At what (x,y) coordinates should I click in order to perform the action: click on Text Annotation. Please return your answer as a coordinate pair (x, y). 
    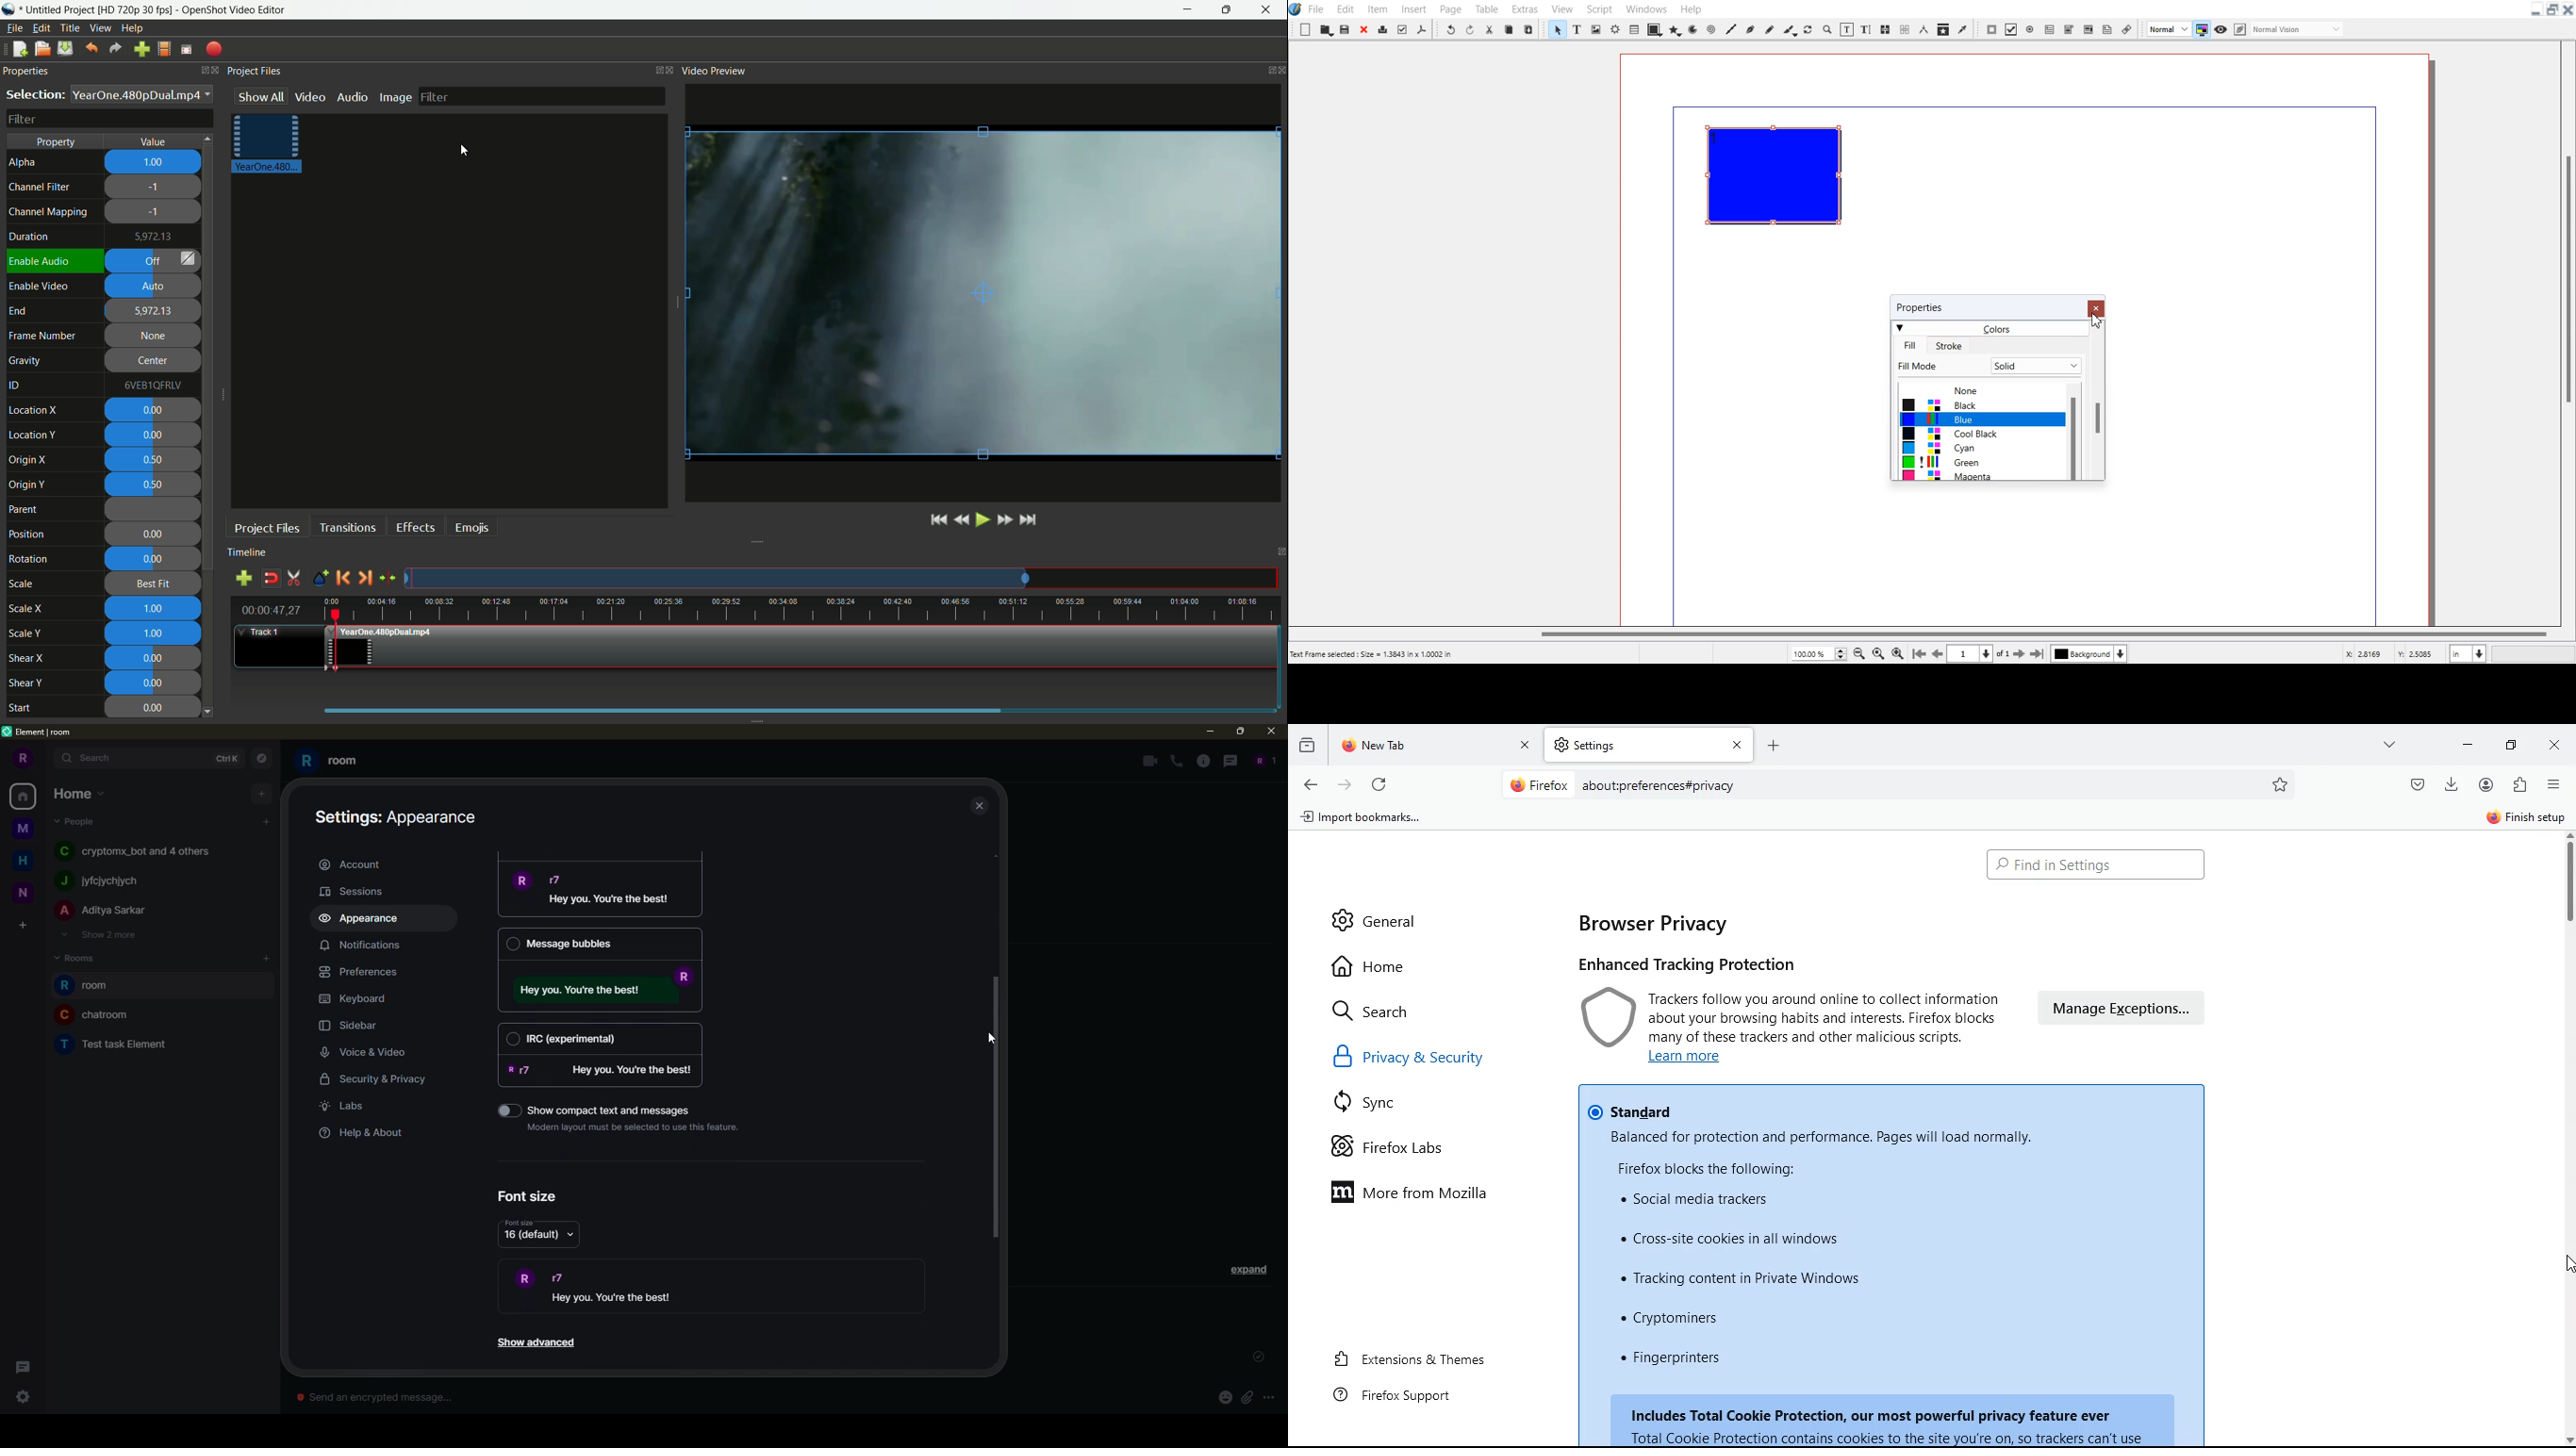
    Looking at the image, I should click on (2107, 30).